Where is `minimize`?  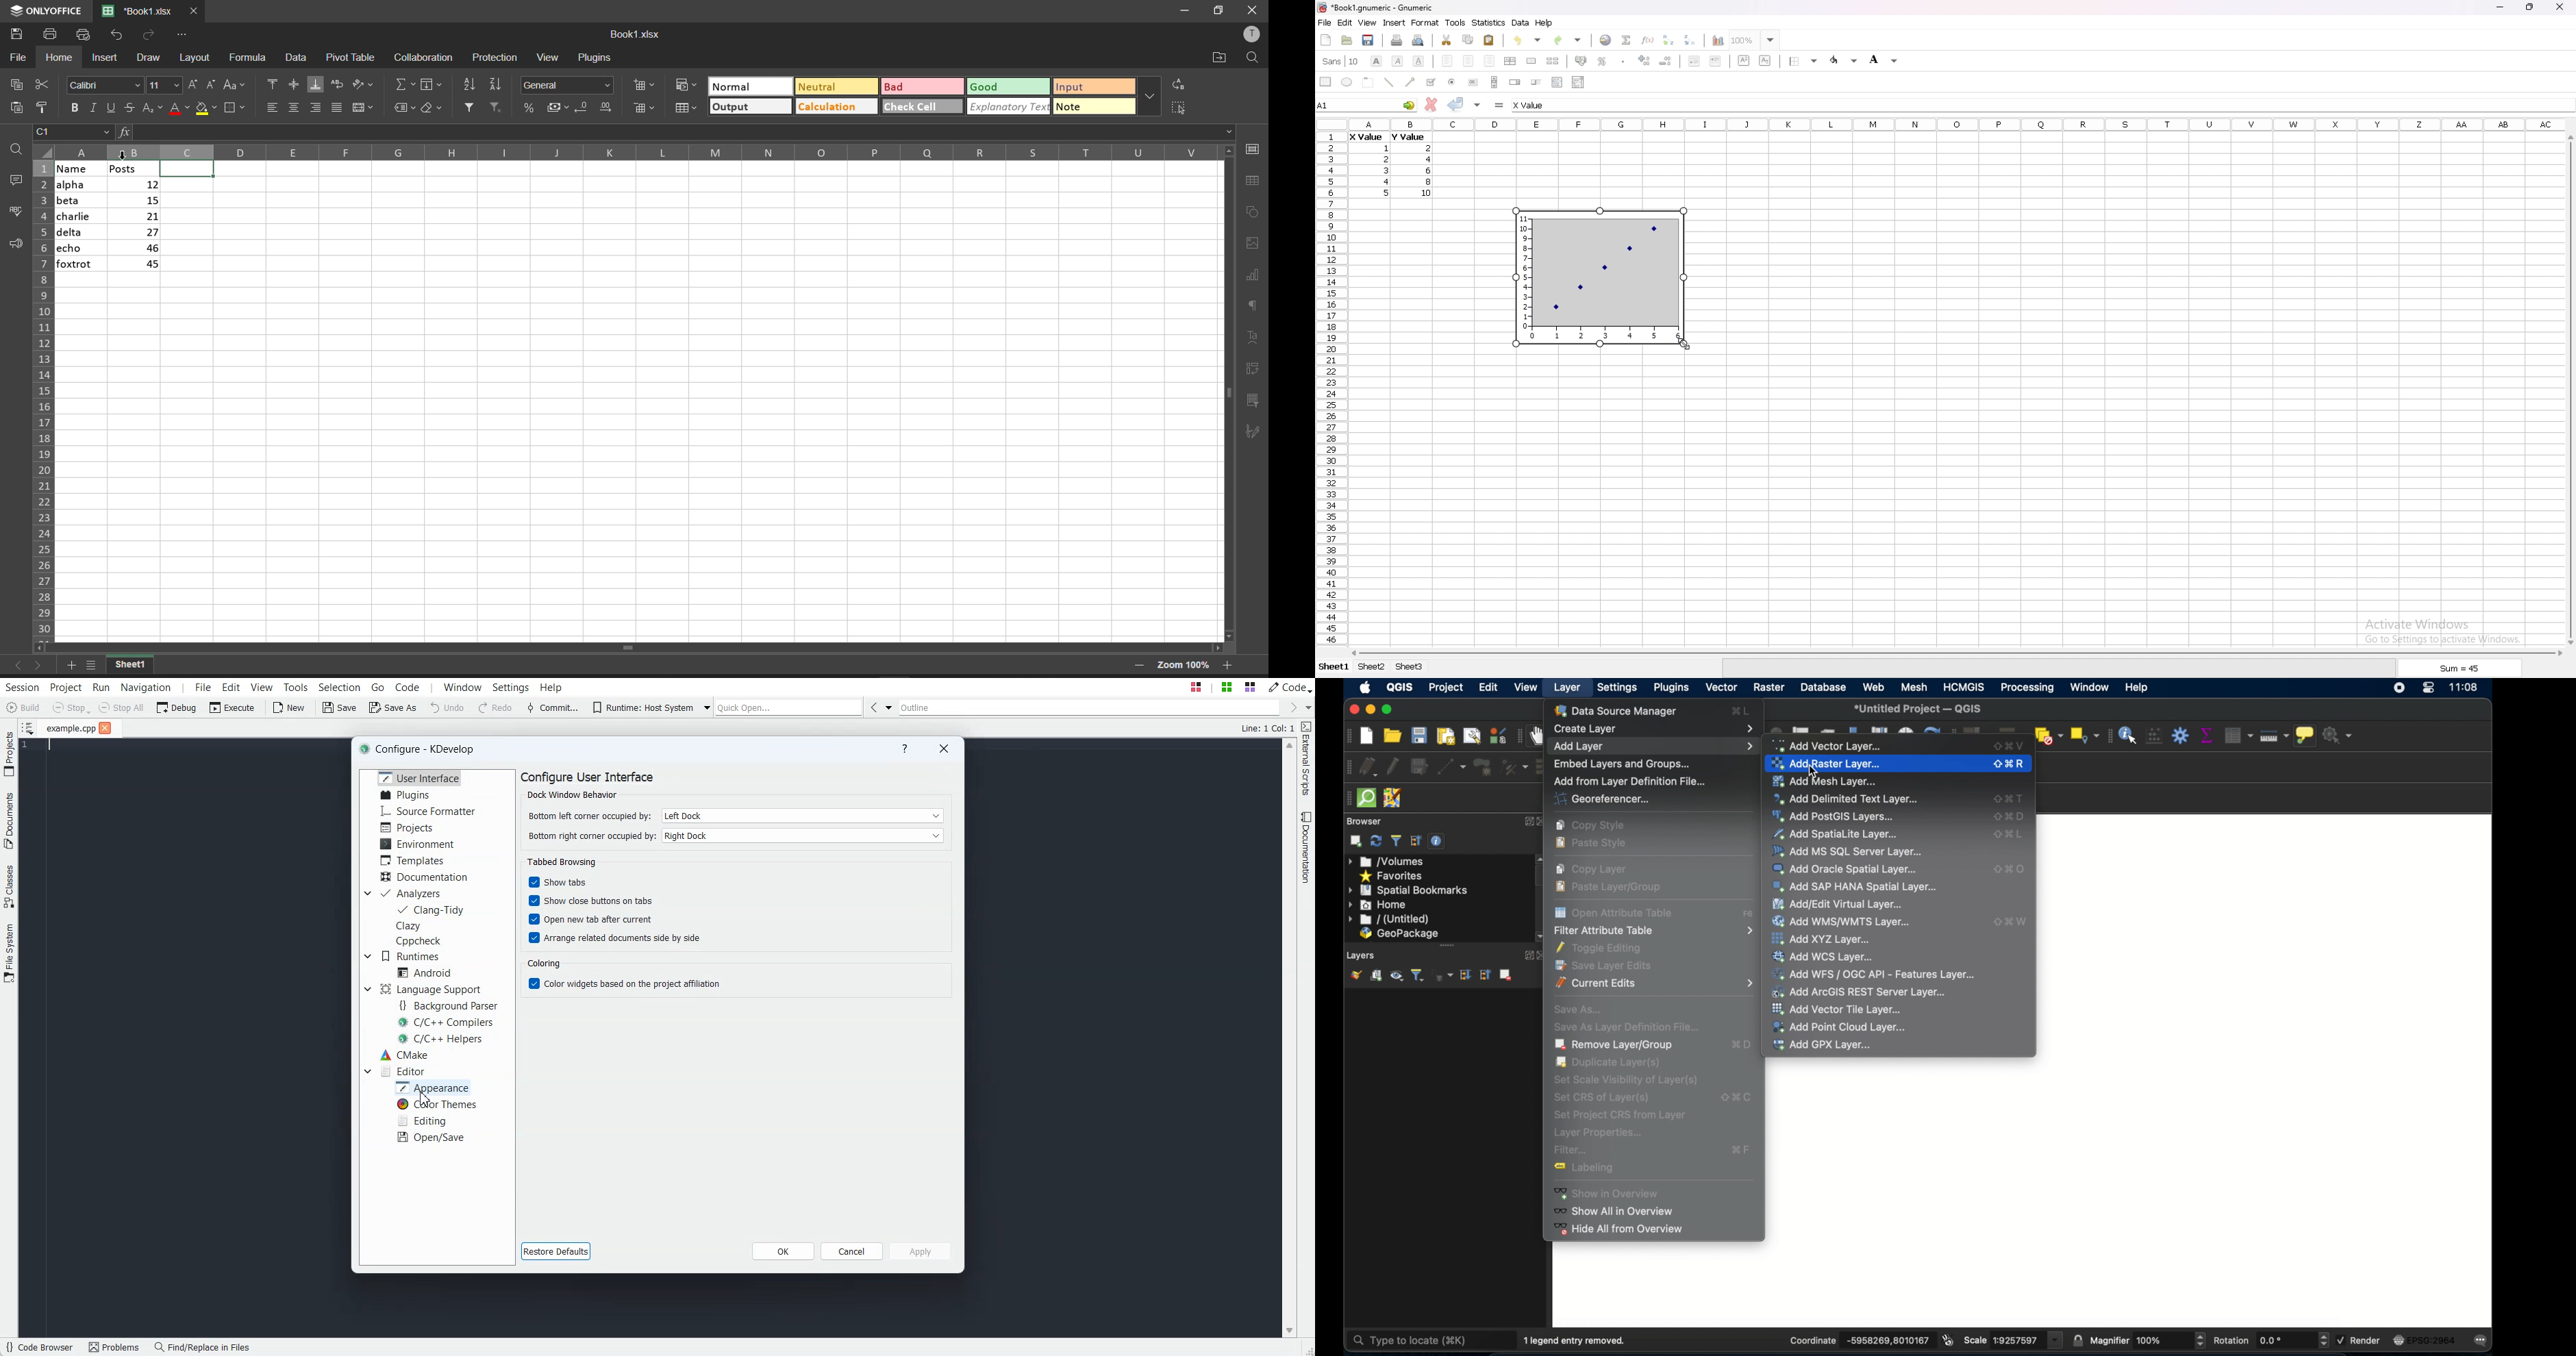
minimize is located at coordinates (1370, 709).